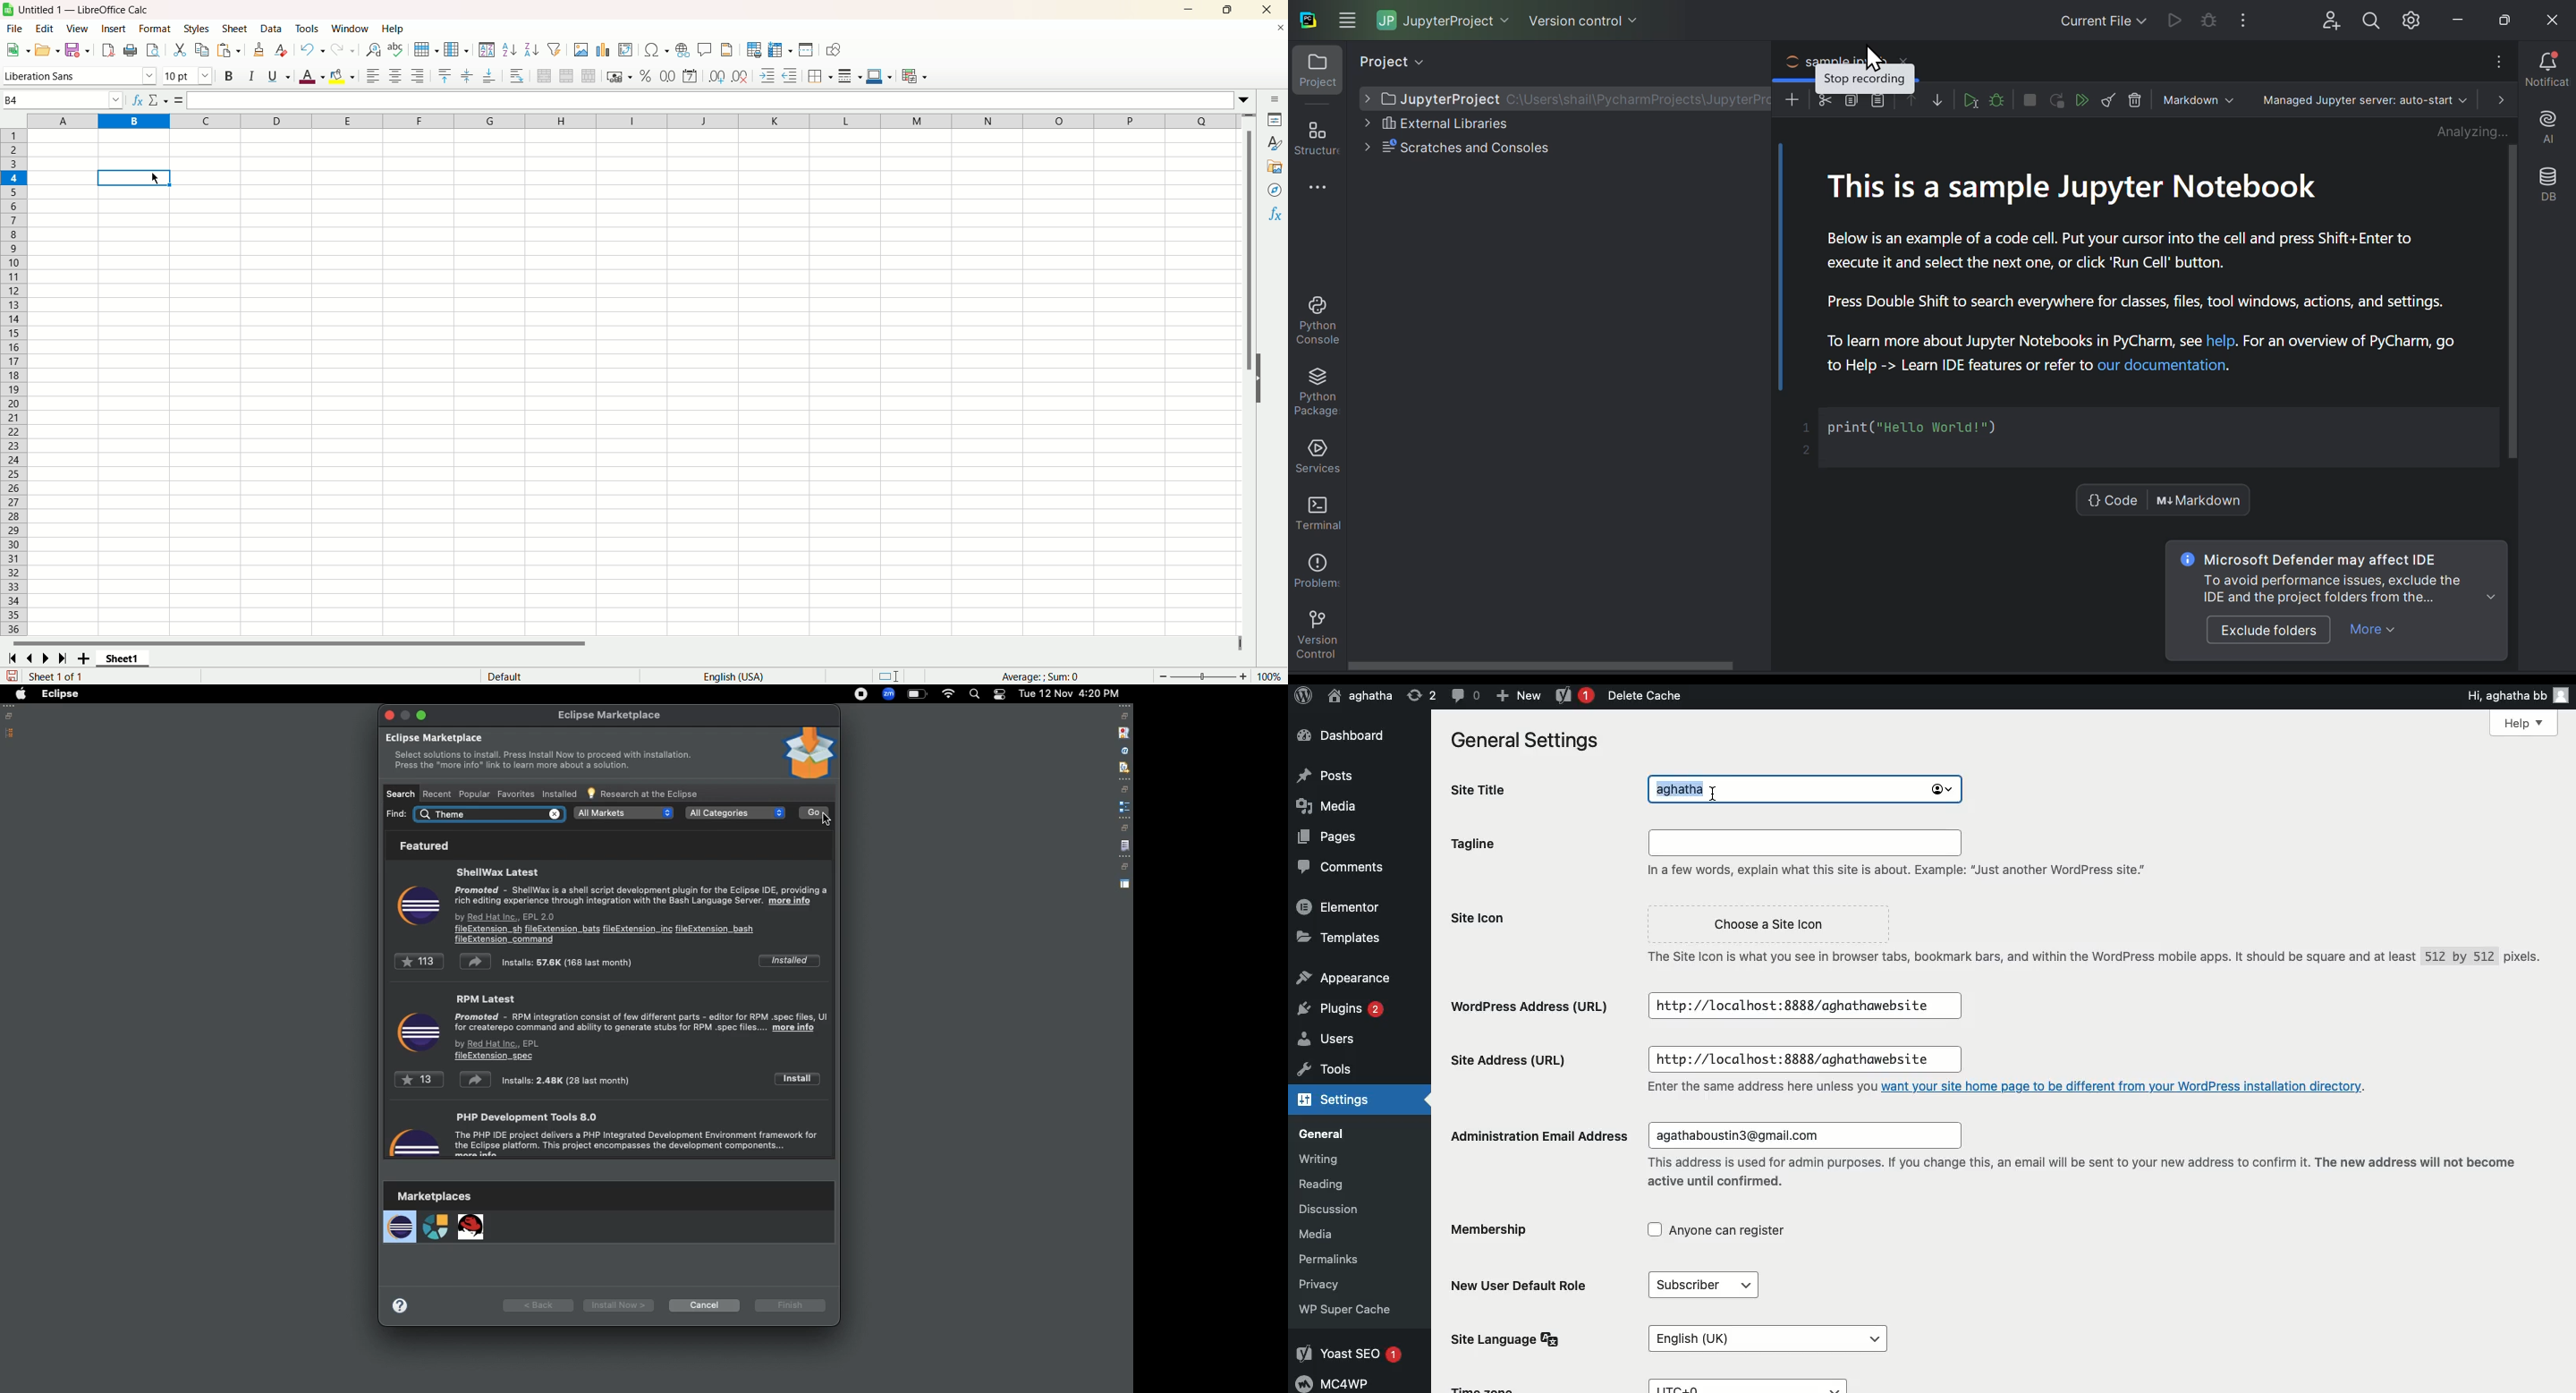 The image size is (2576, 1400). I want to click on PHP development tools, so click(641, 1135).